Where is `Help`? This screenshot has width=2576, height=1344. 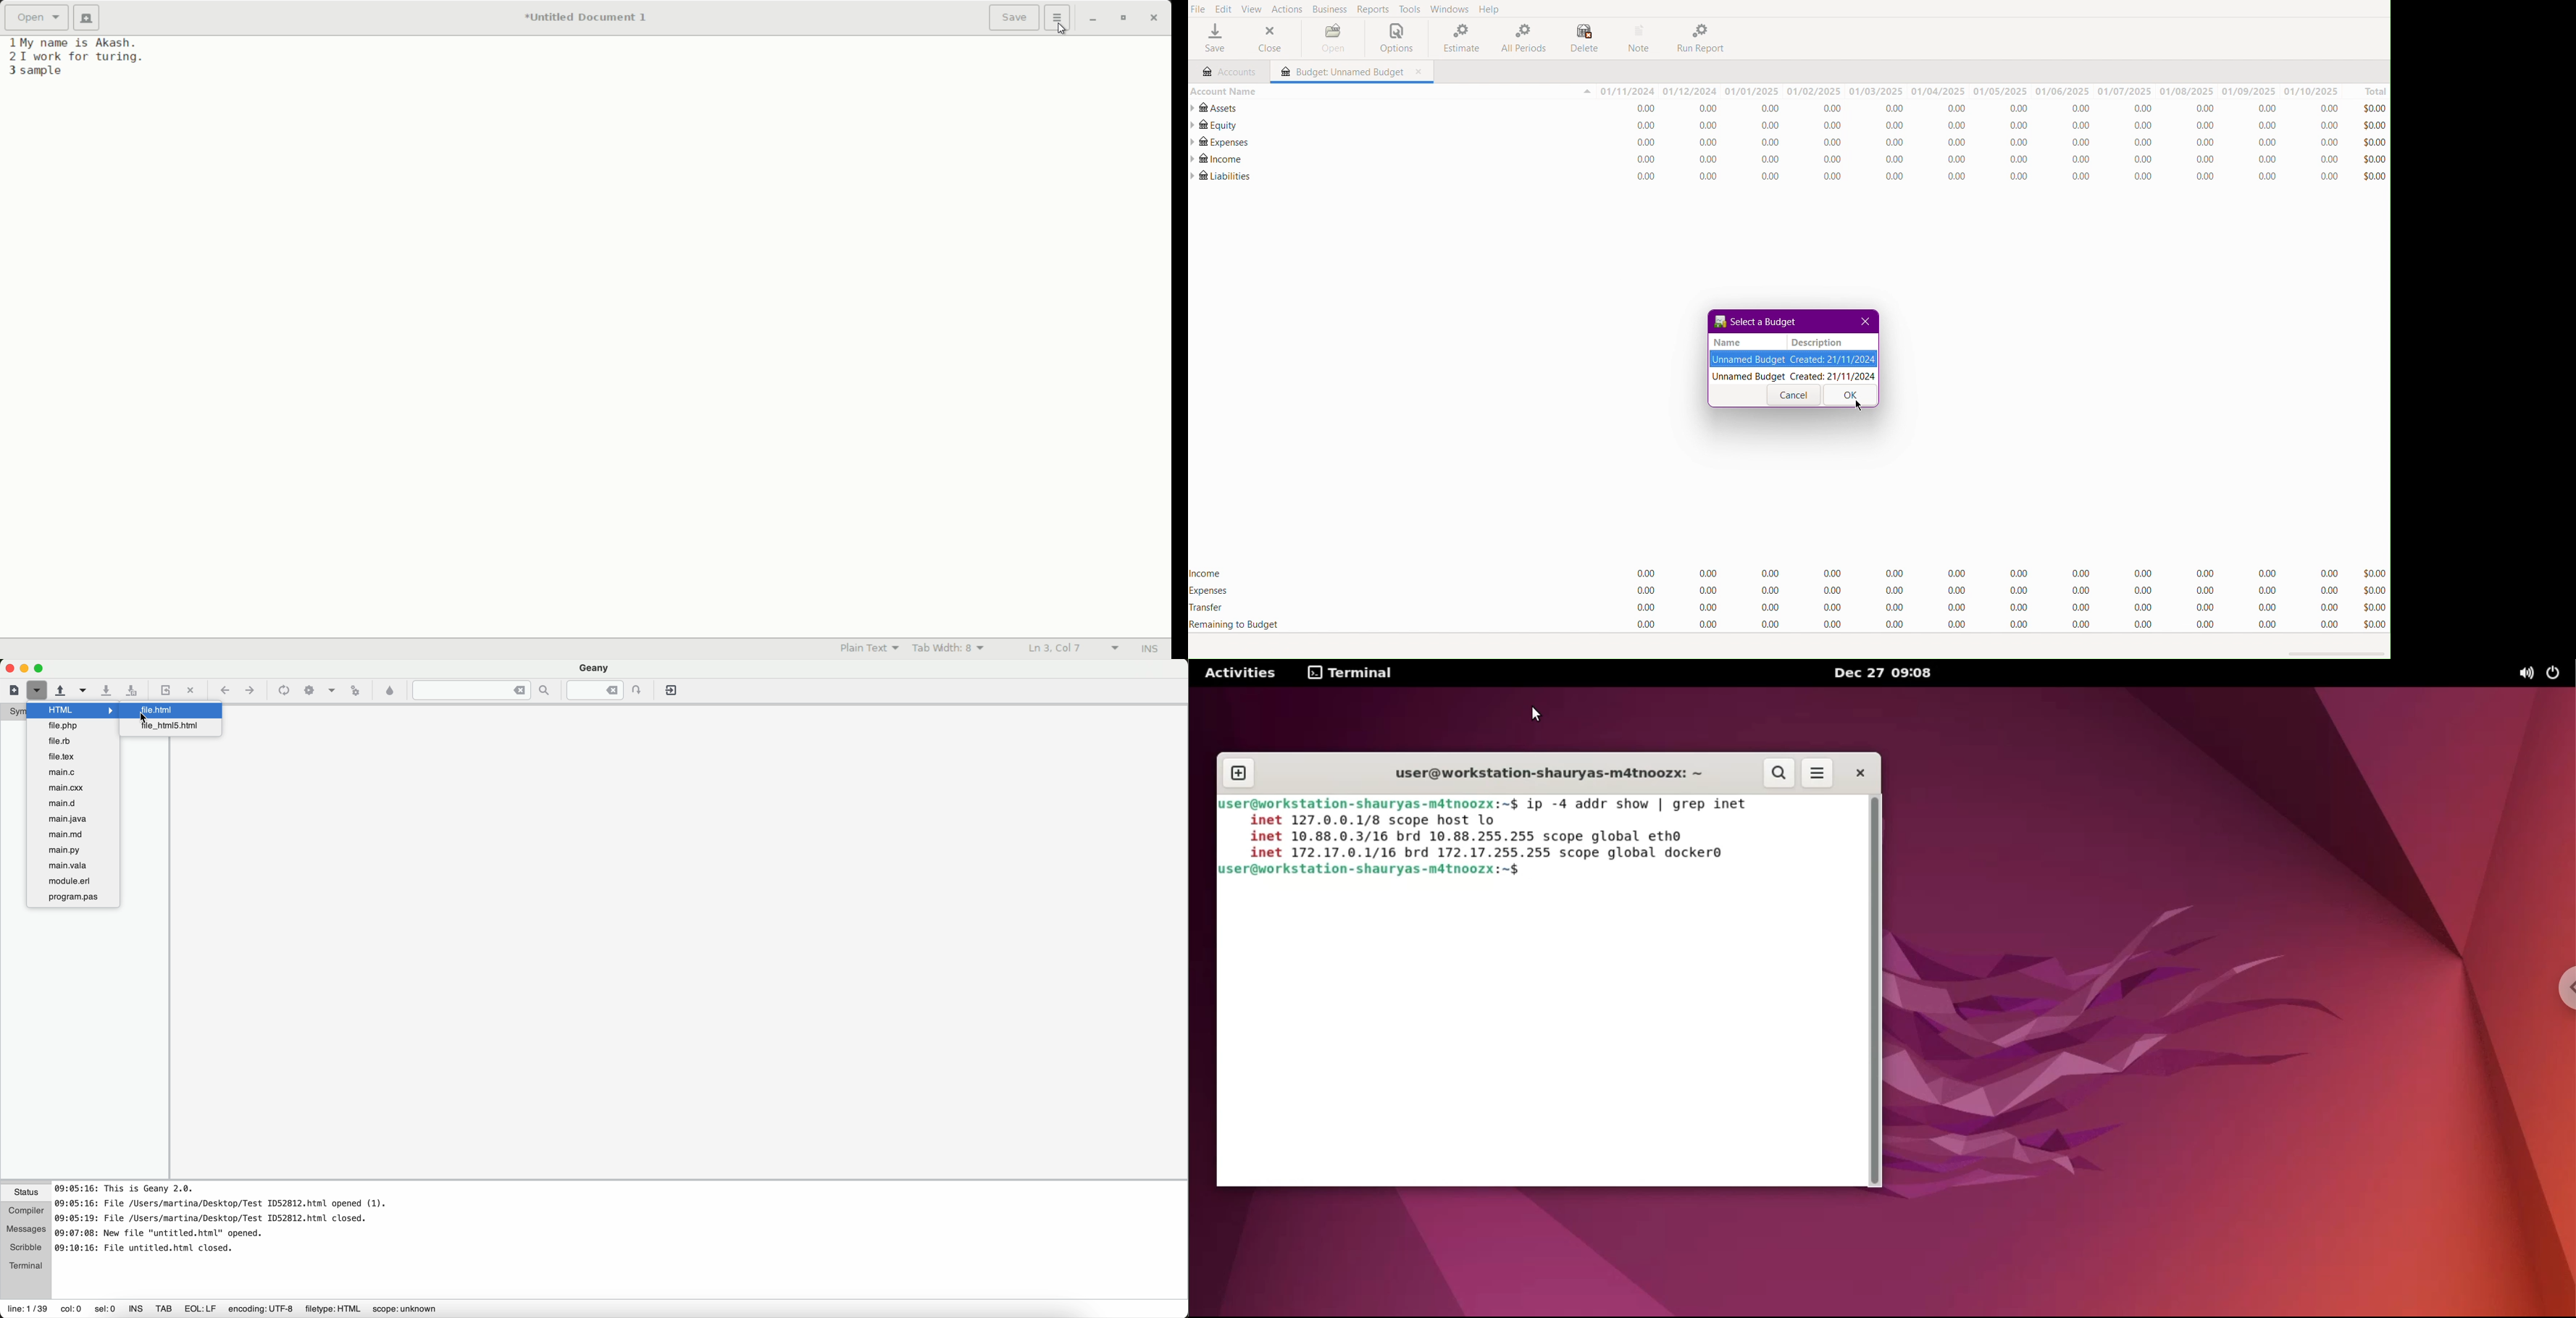
Help is located at coordinates (1493, 9).